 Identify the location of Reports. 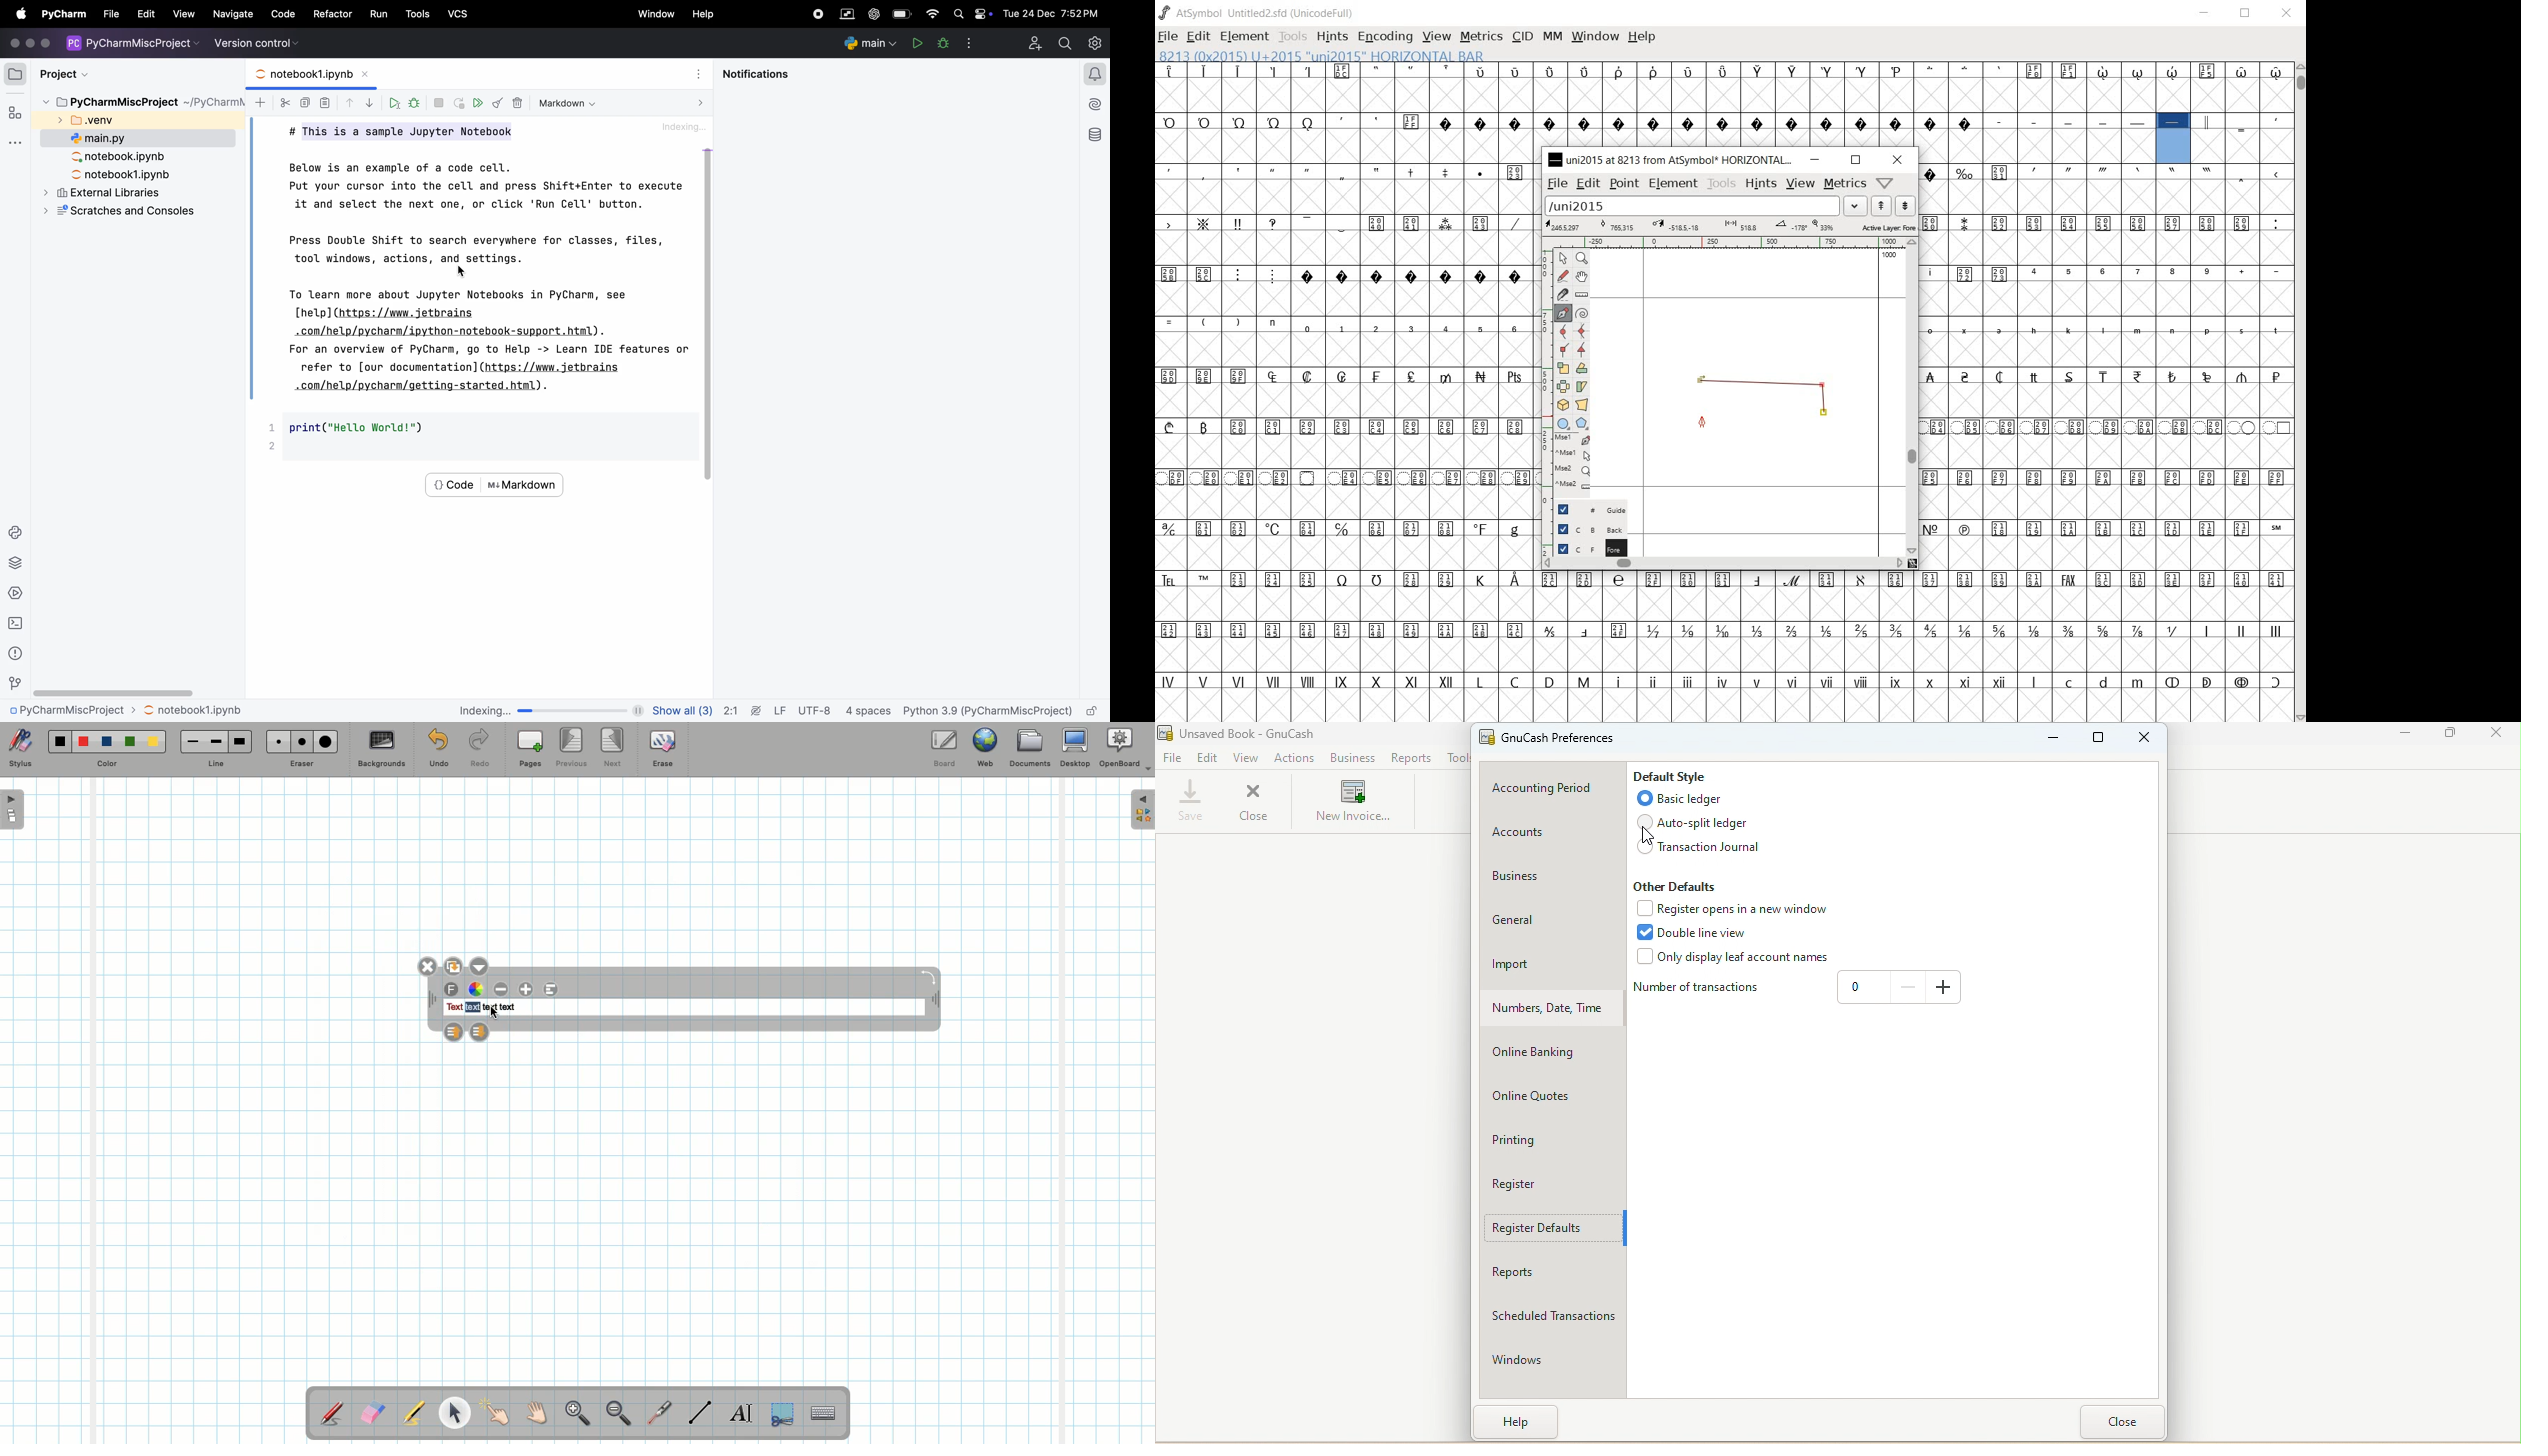
(1554, 1273).